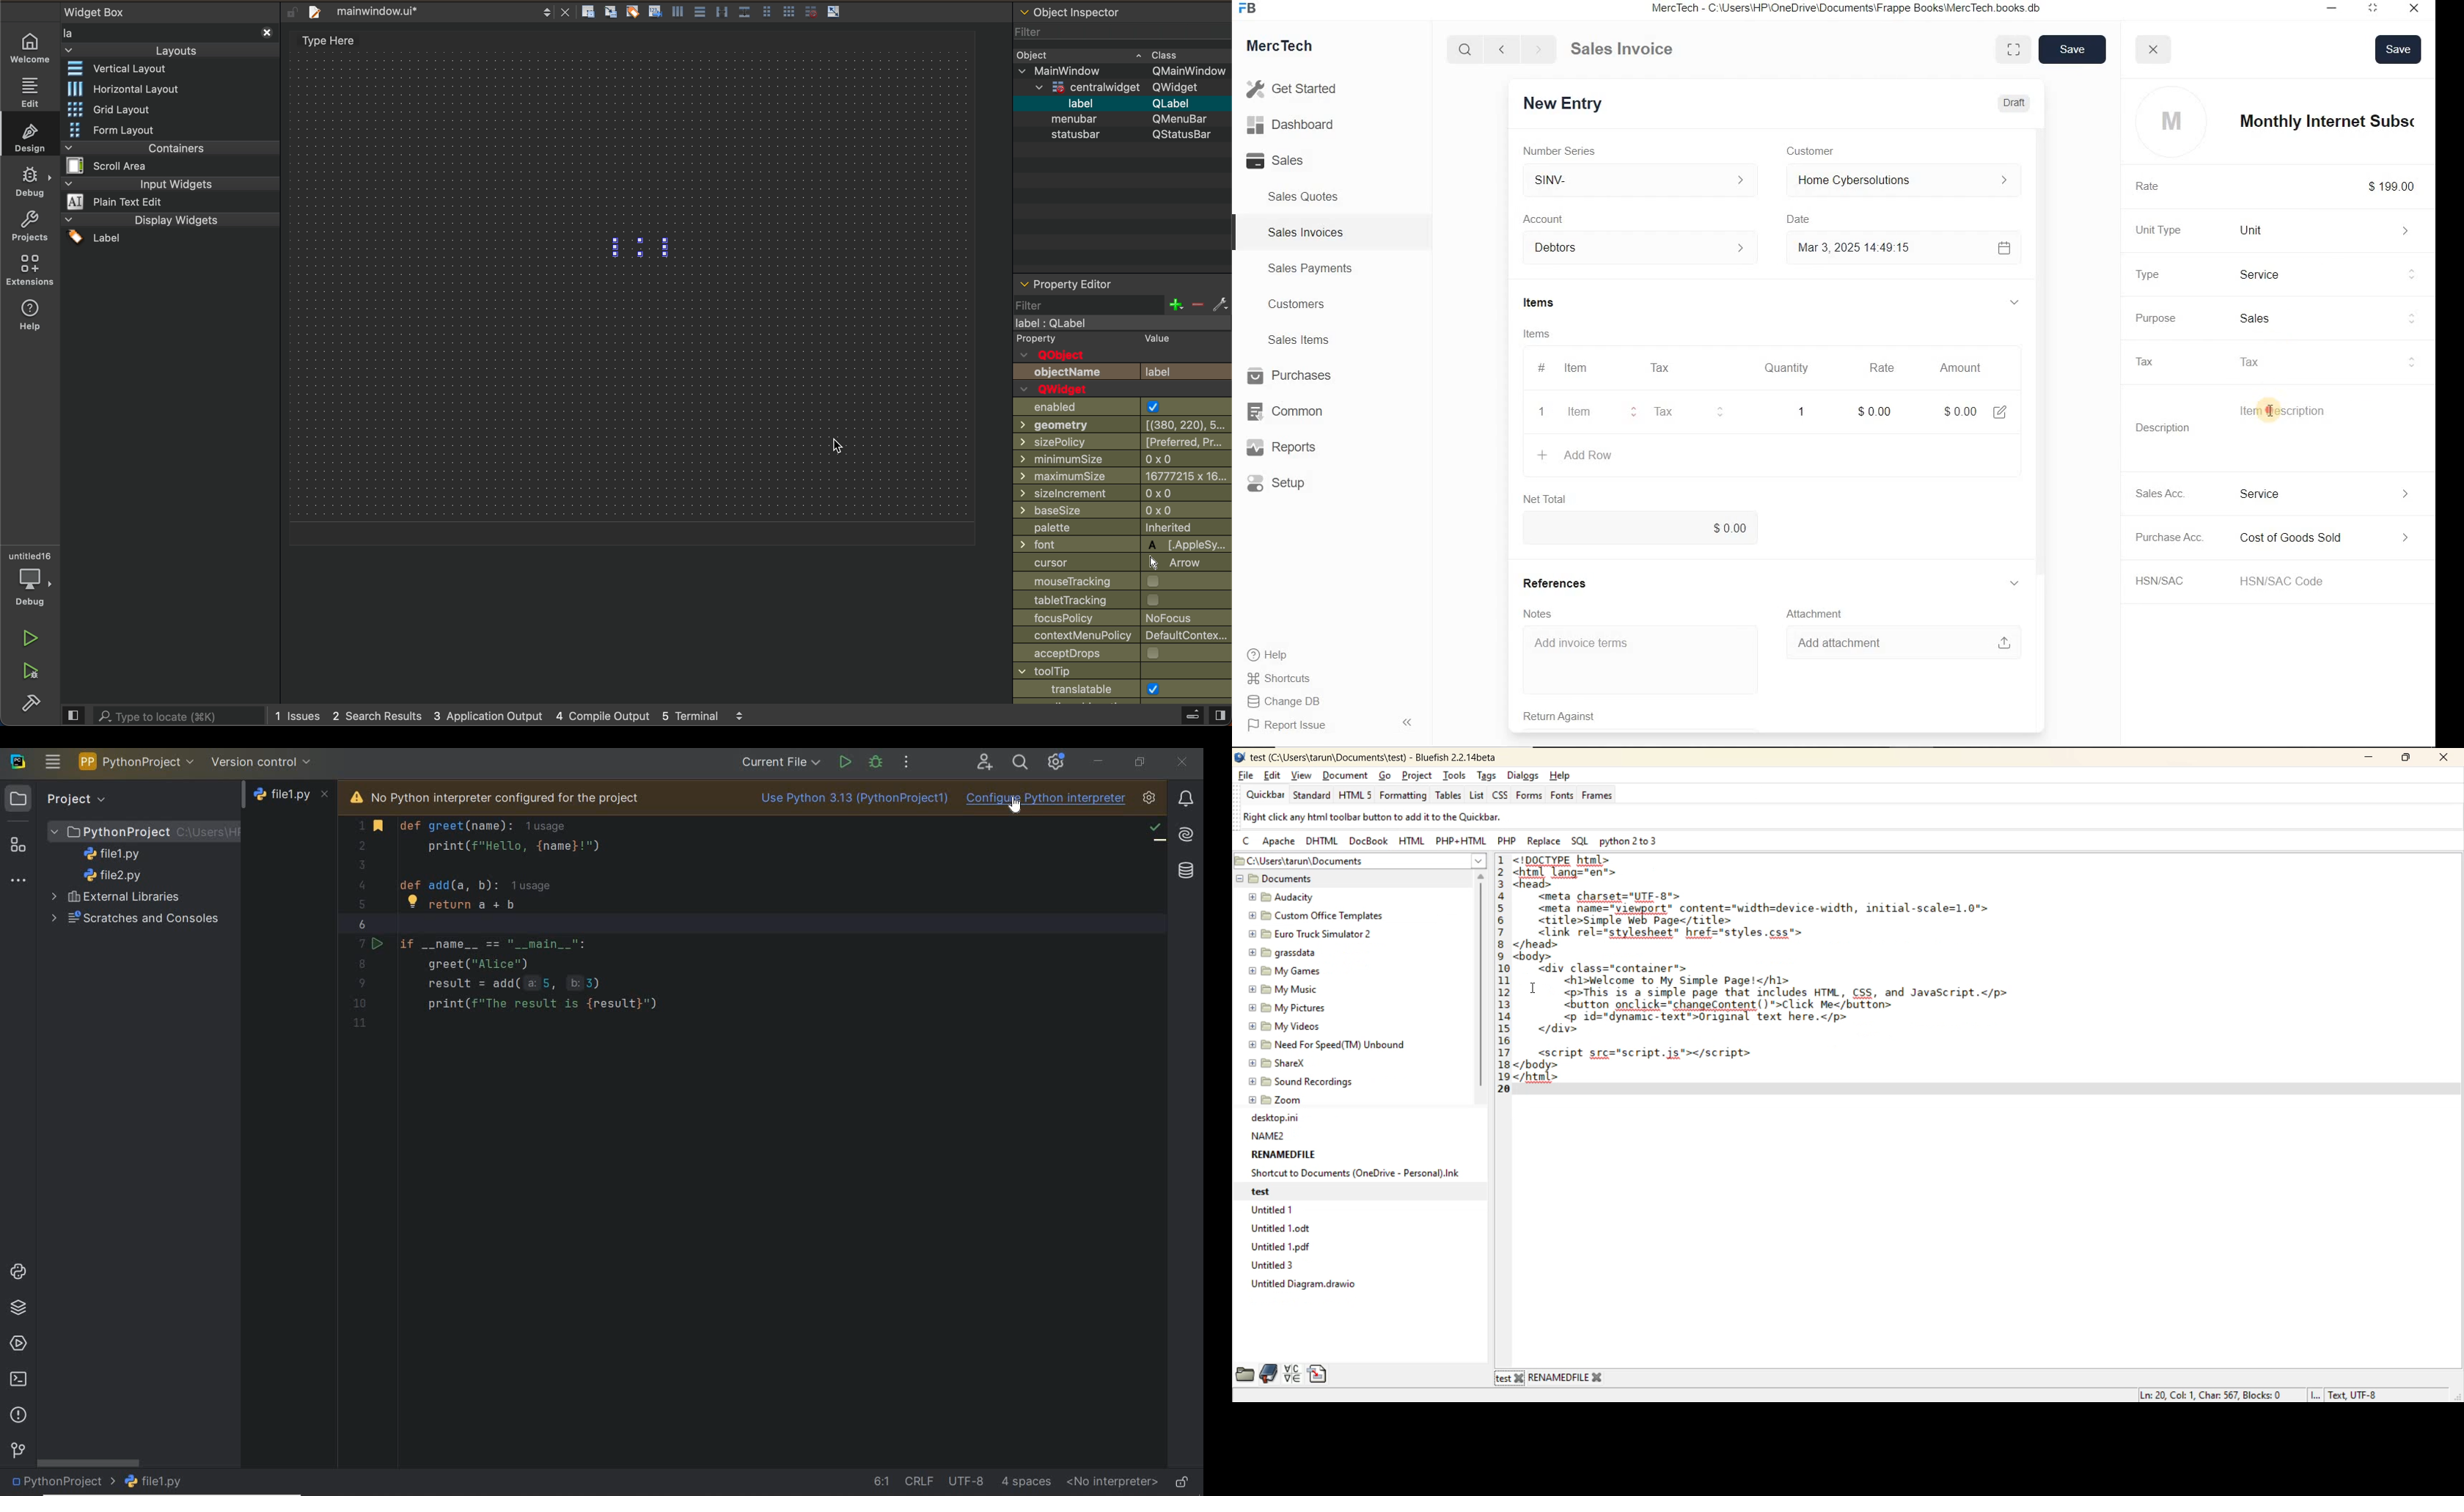 This screenshot has width=2464, height=1512. I want to click on Close, so click(2403, 10).